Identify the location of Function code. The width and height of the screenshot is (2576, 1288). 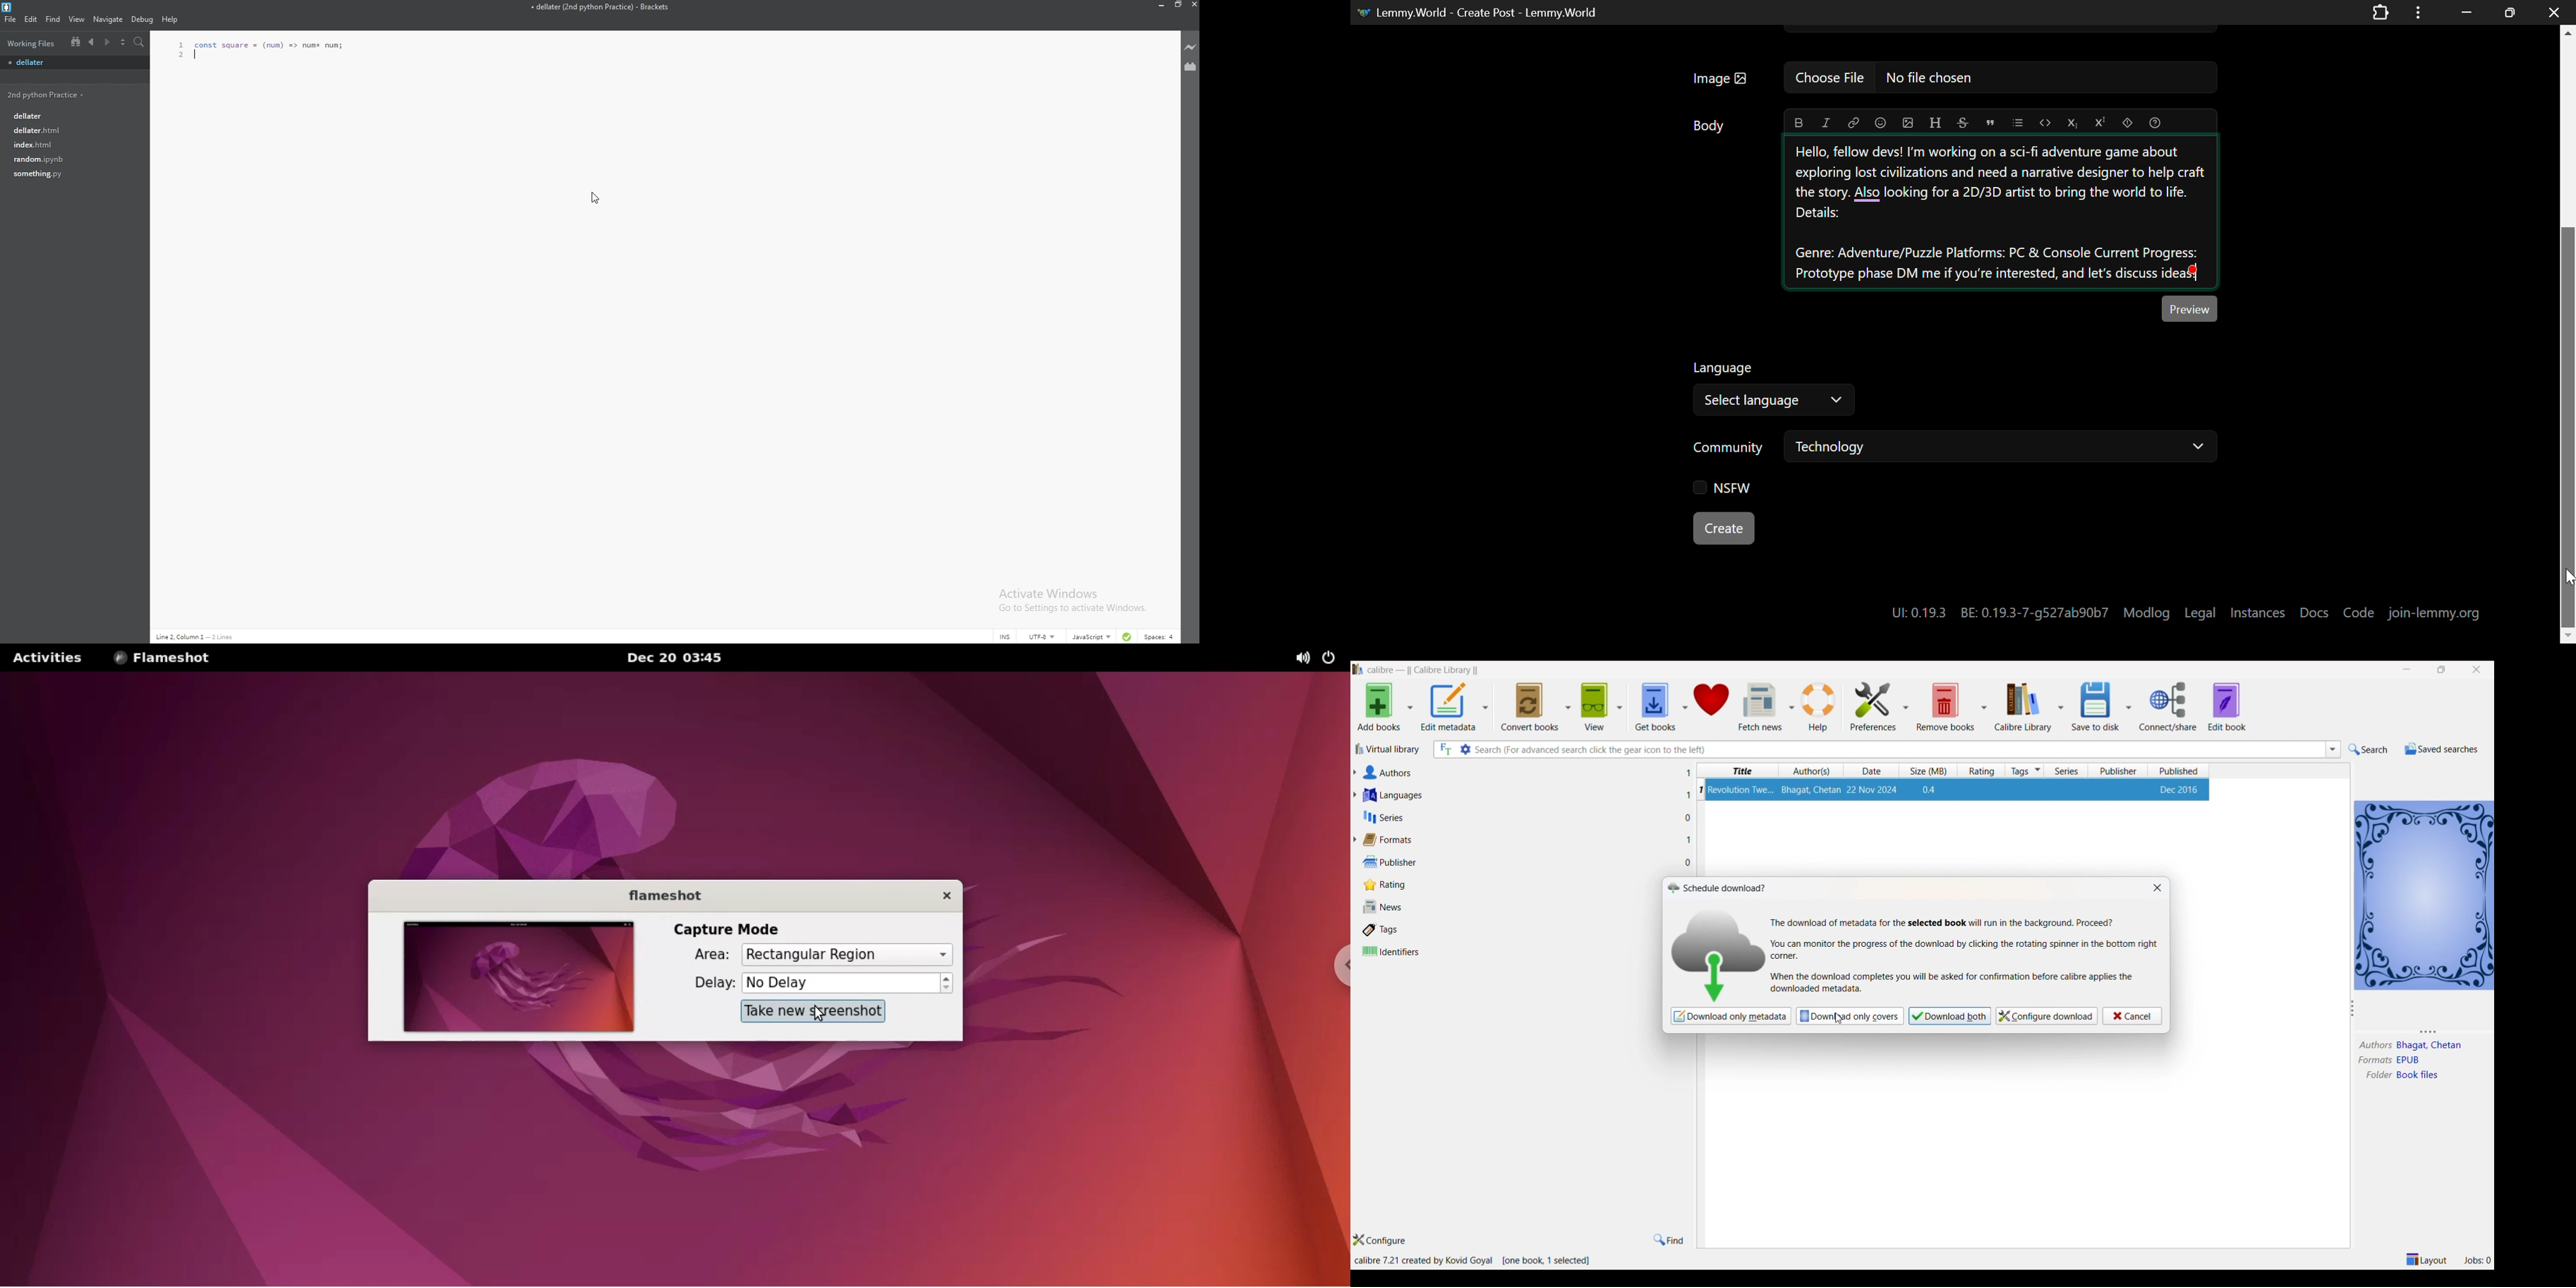
(267, 44).